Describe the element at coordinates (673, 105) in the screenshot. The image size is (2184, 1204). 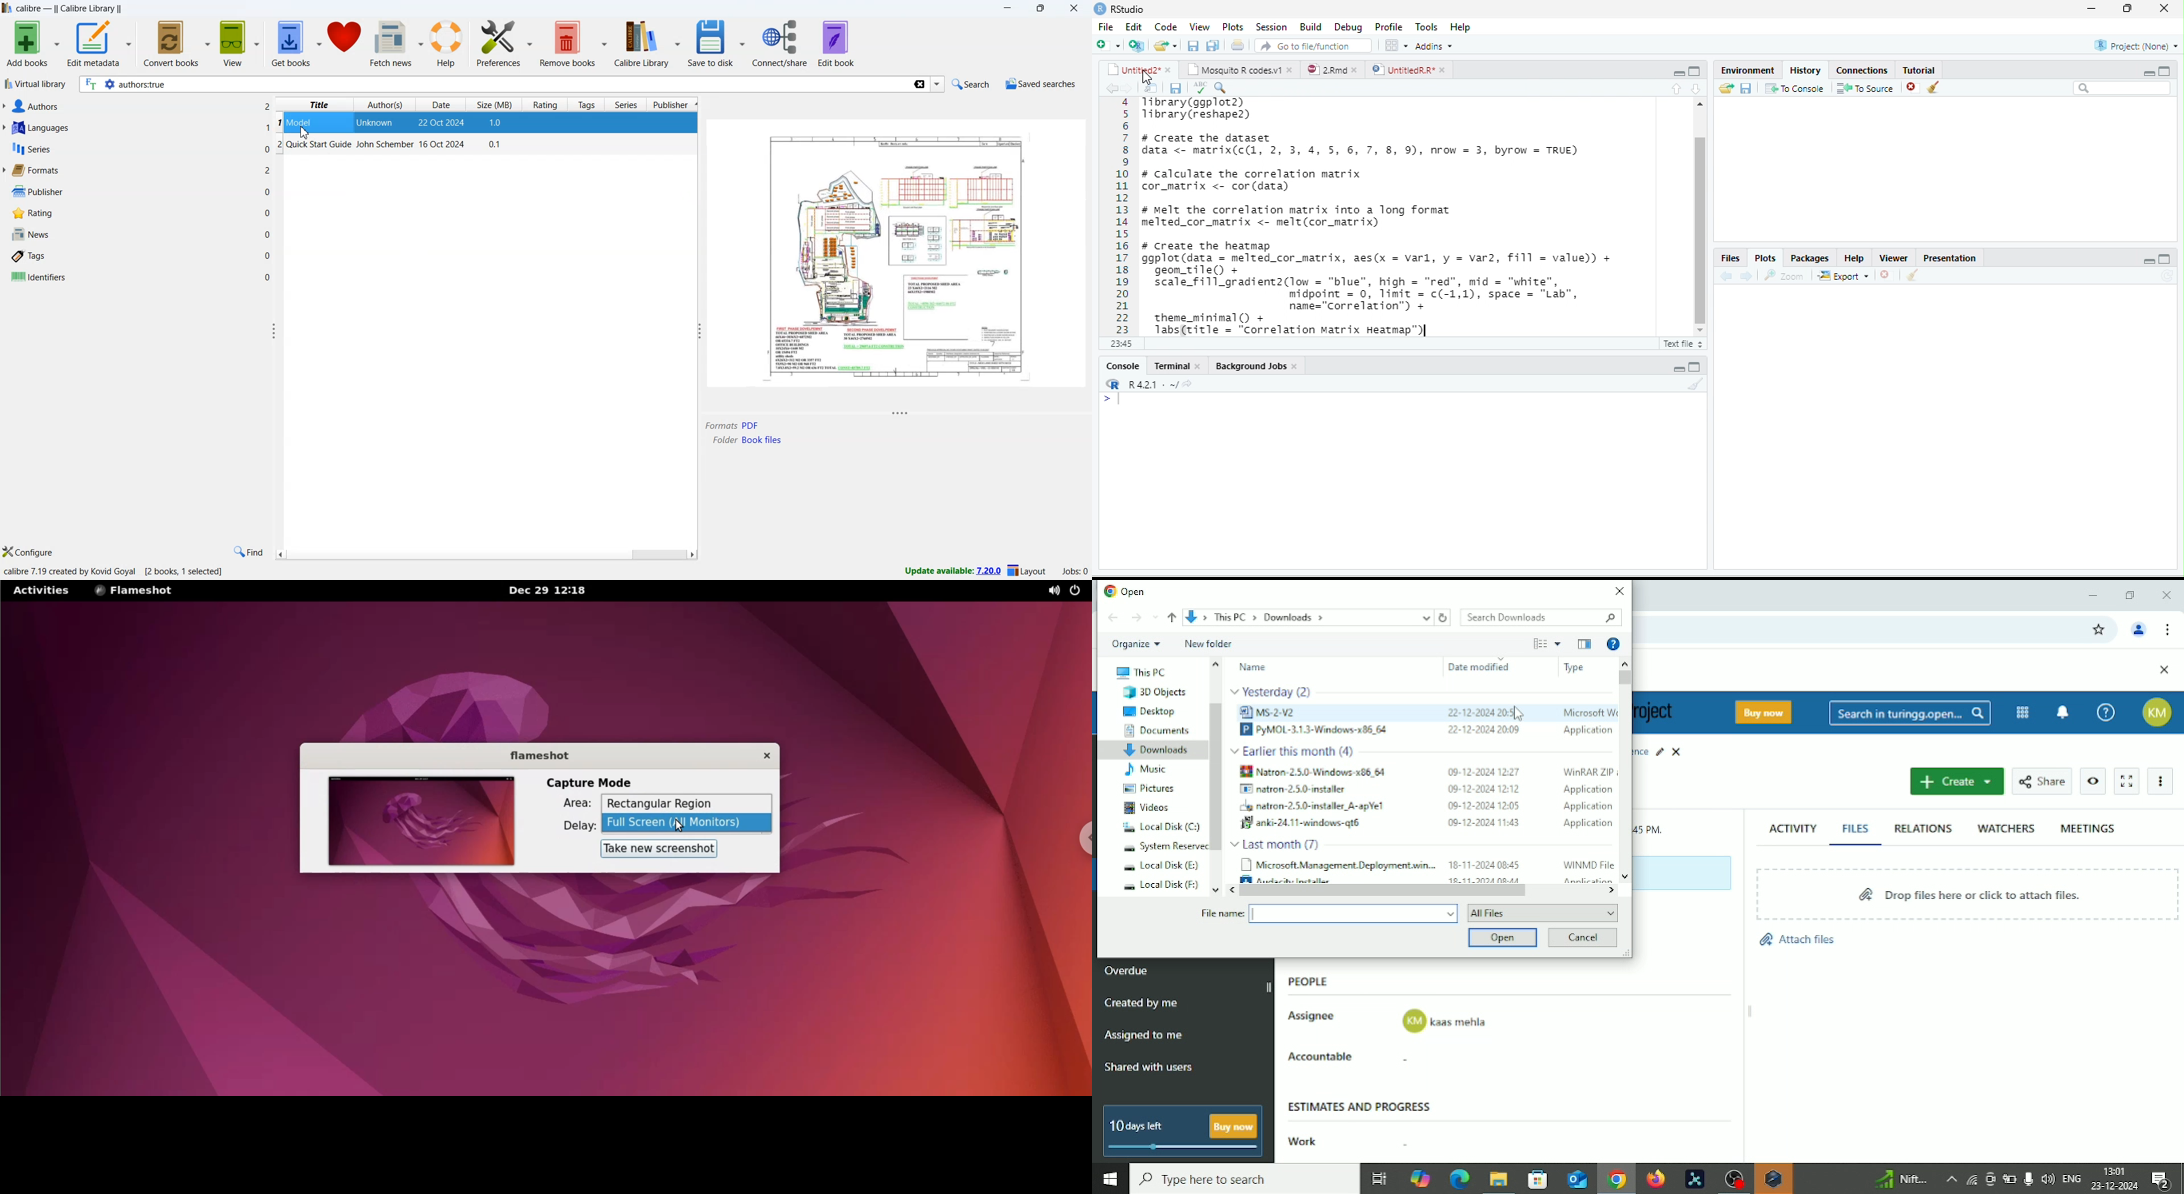
I see `publisher` at that location.